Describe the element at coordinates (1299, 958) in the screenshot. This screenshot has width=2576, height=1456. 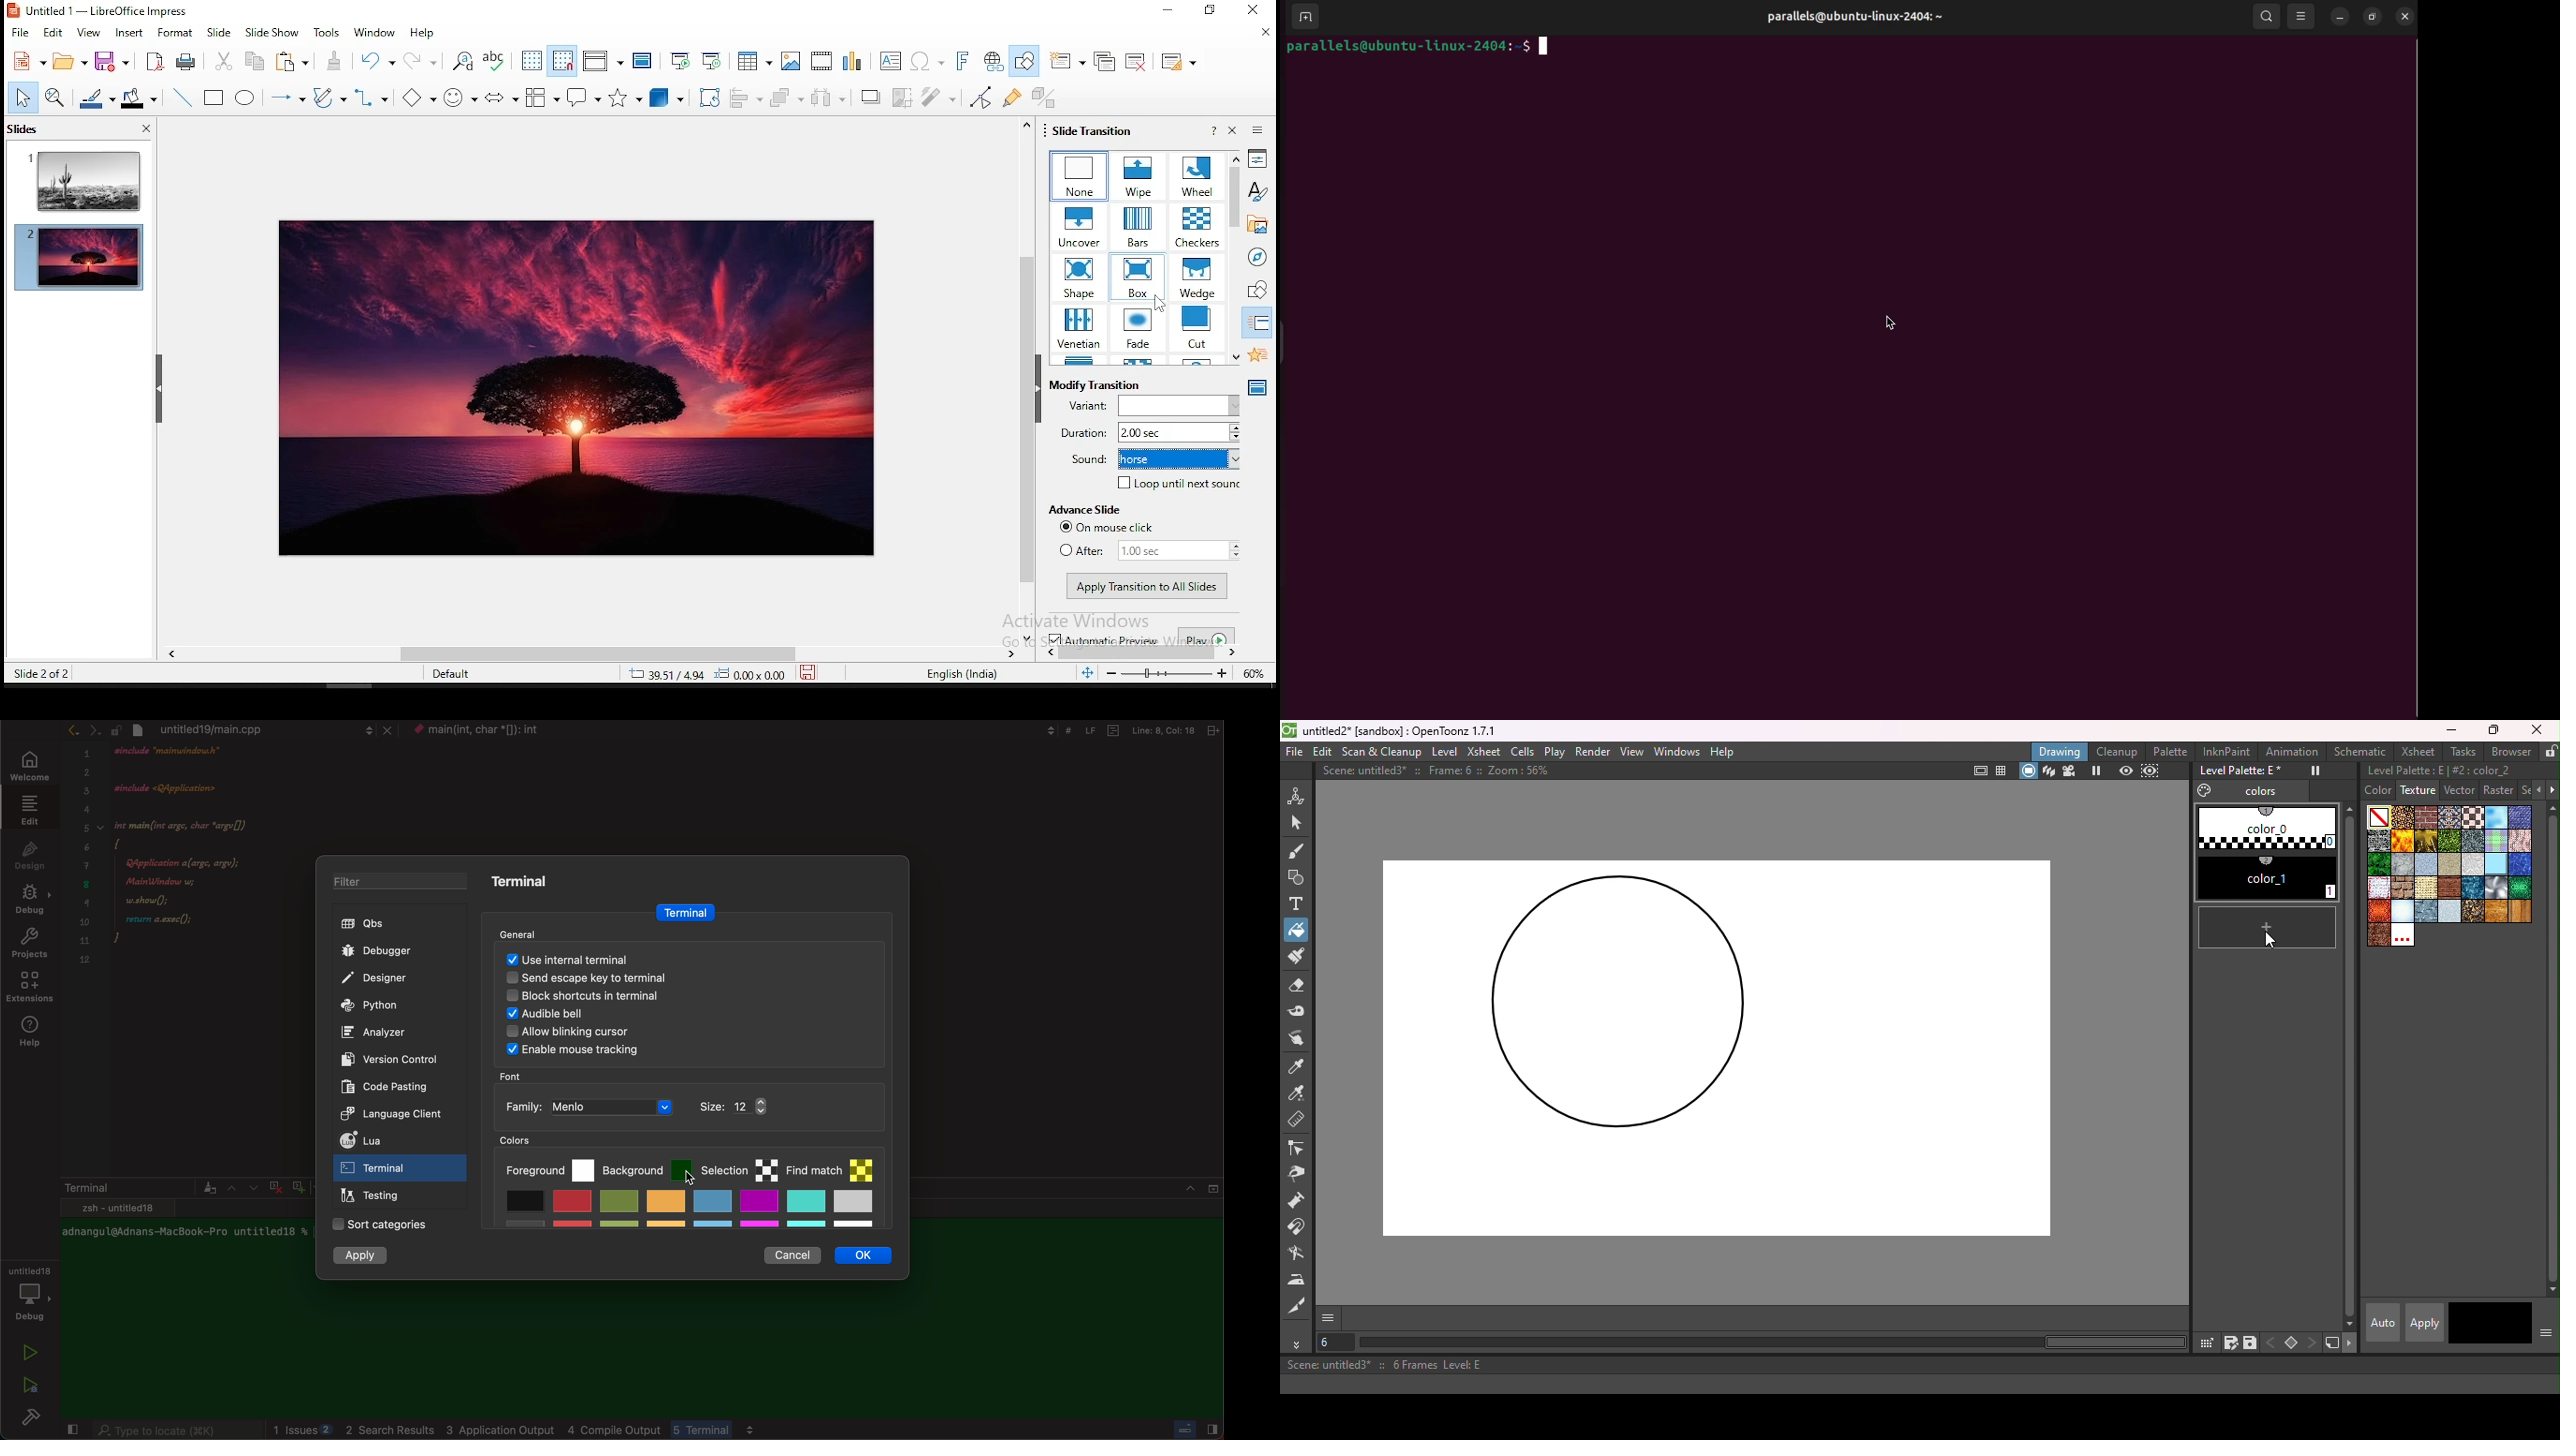
I see `Paint Brush tool` at that location.